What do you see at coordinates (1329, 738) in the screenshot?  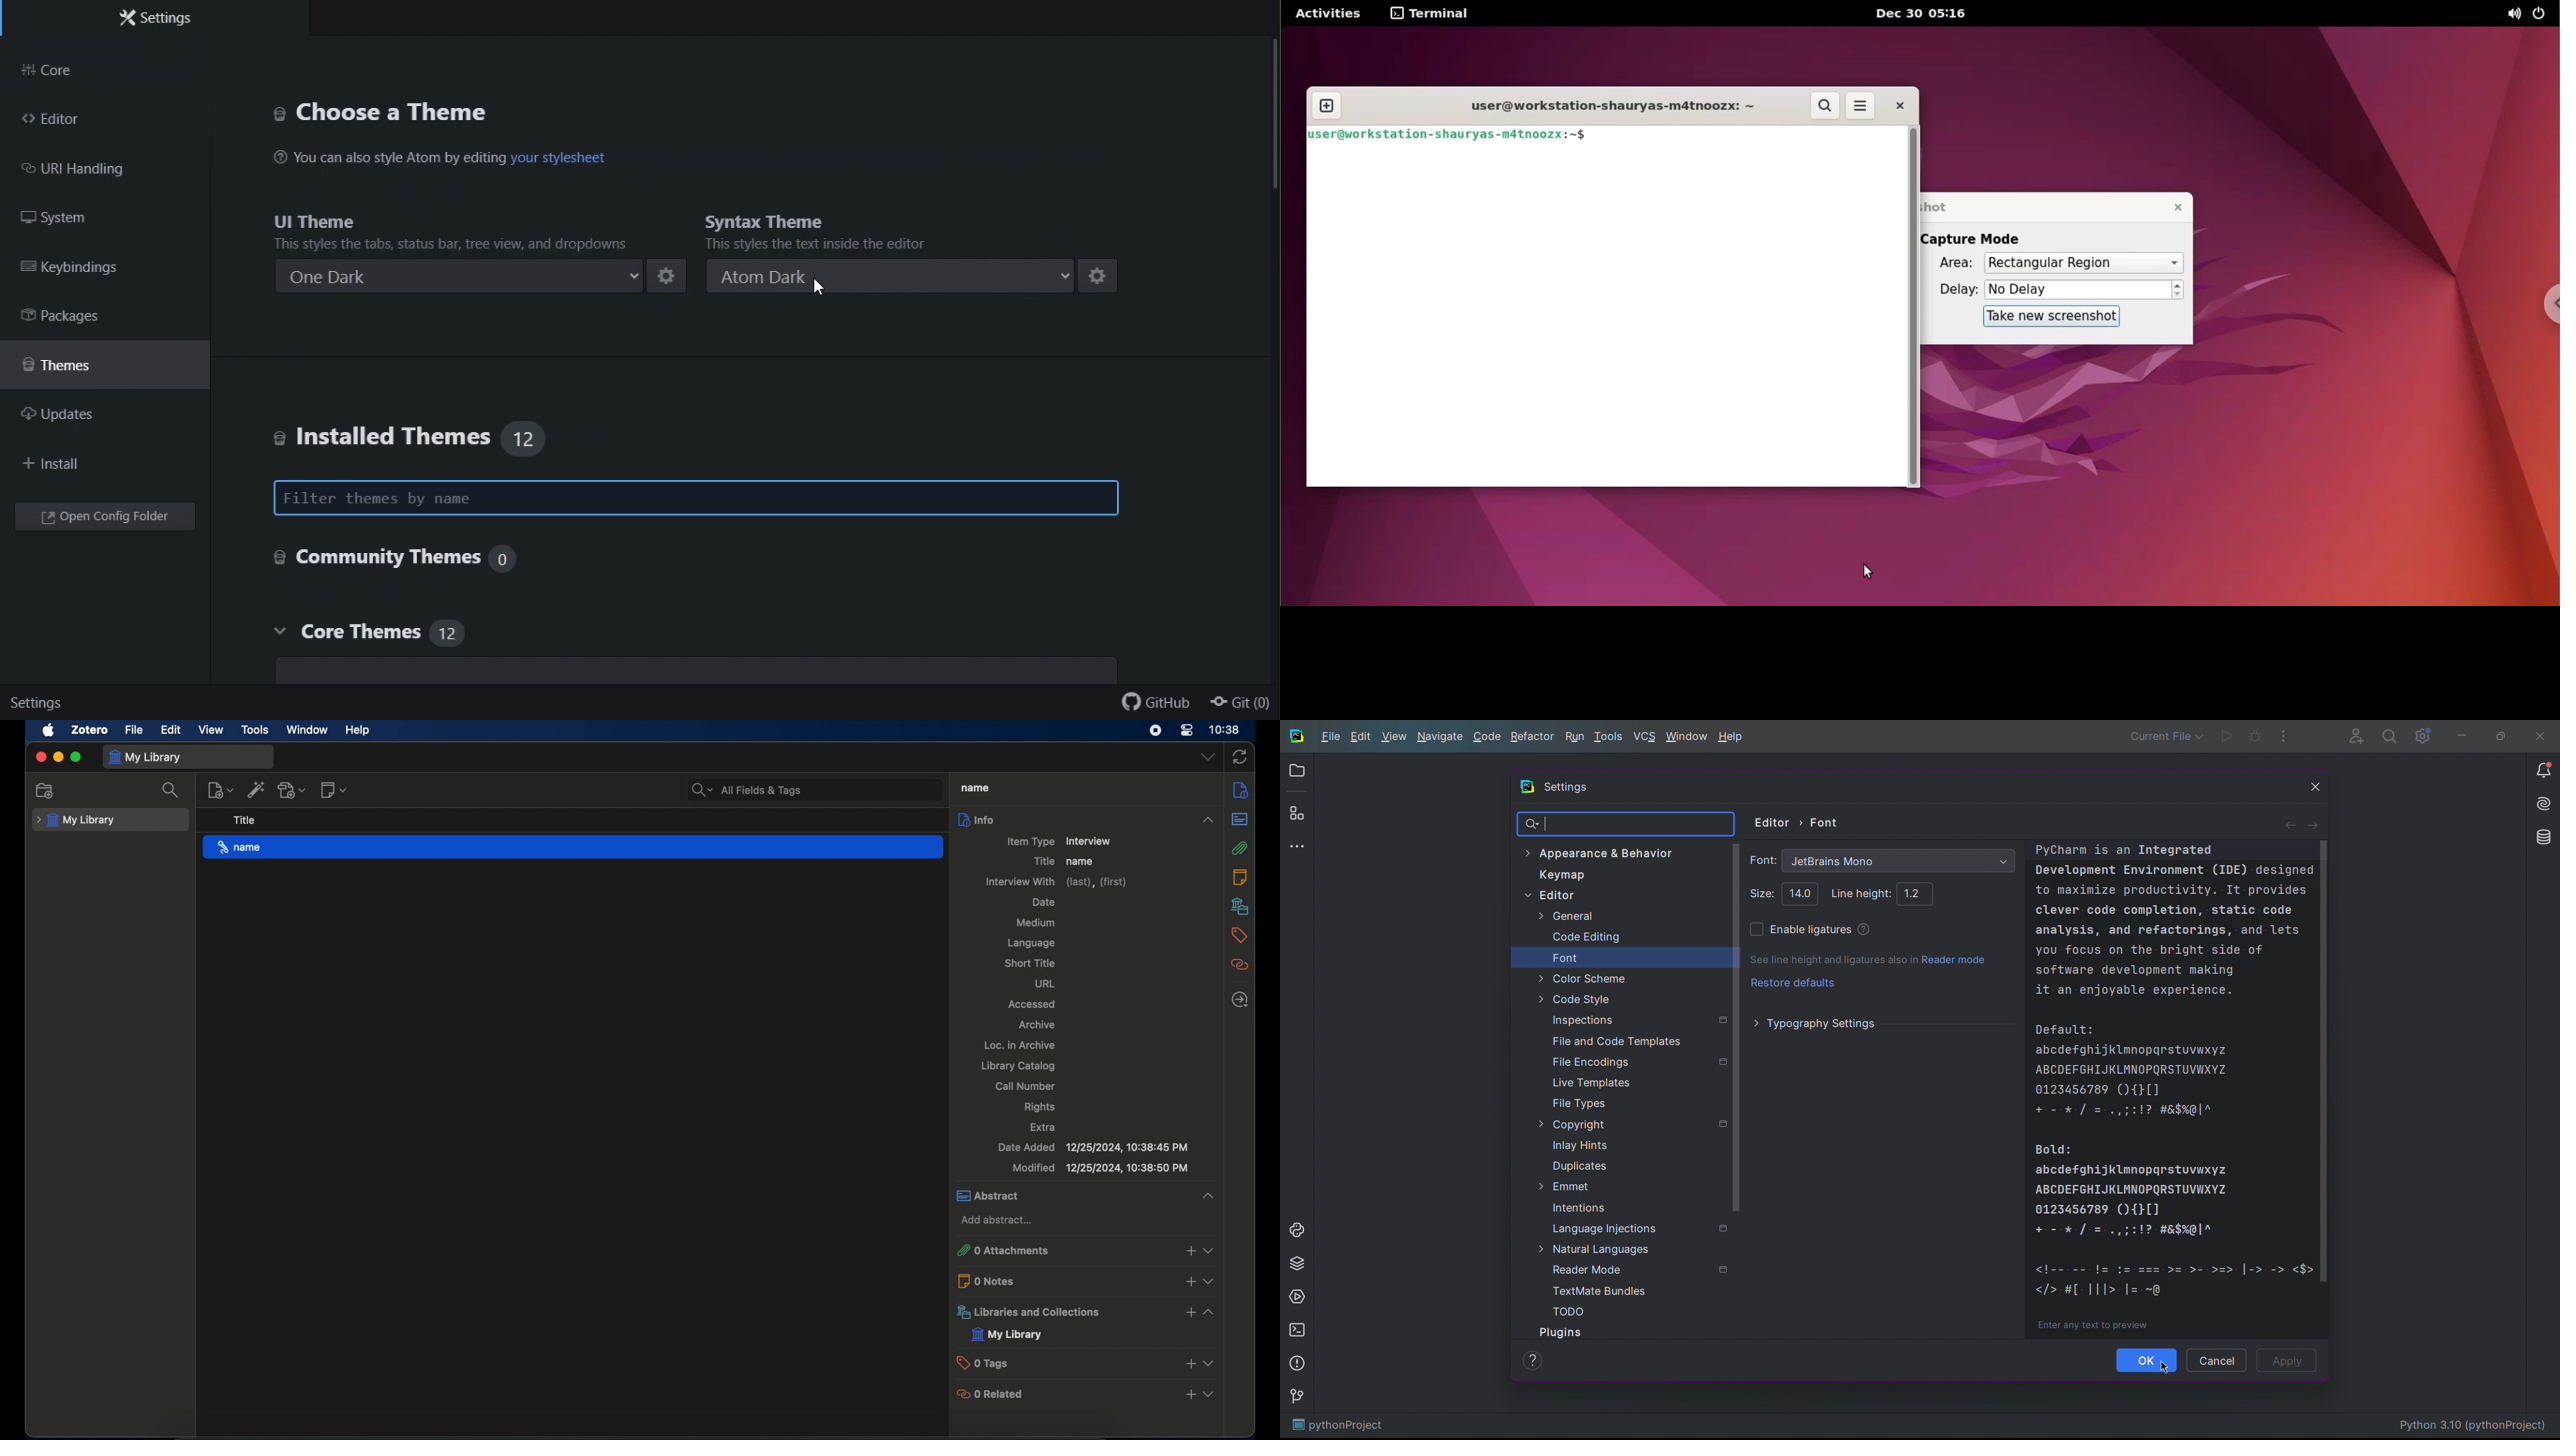 I see `File` at bounding box center [1329, 738].